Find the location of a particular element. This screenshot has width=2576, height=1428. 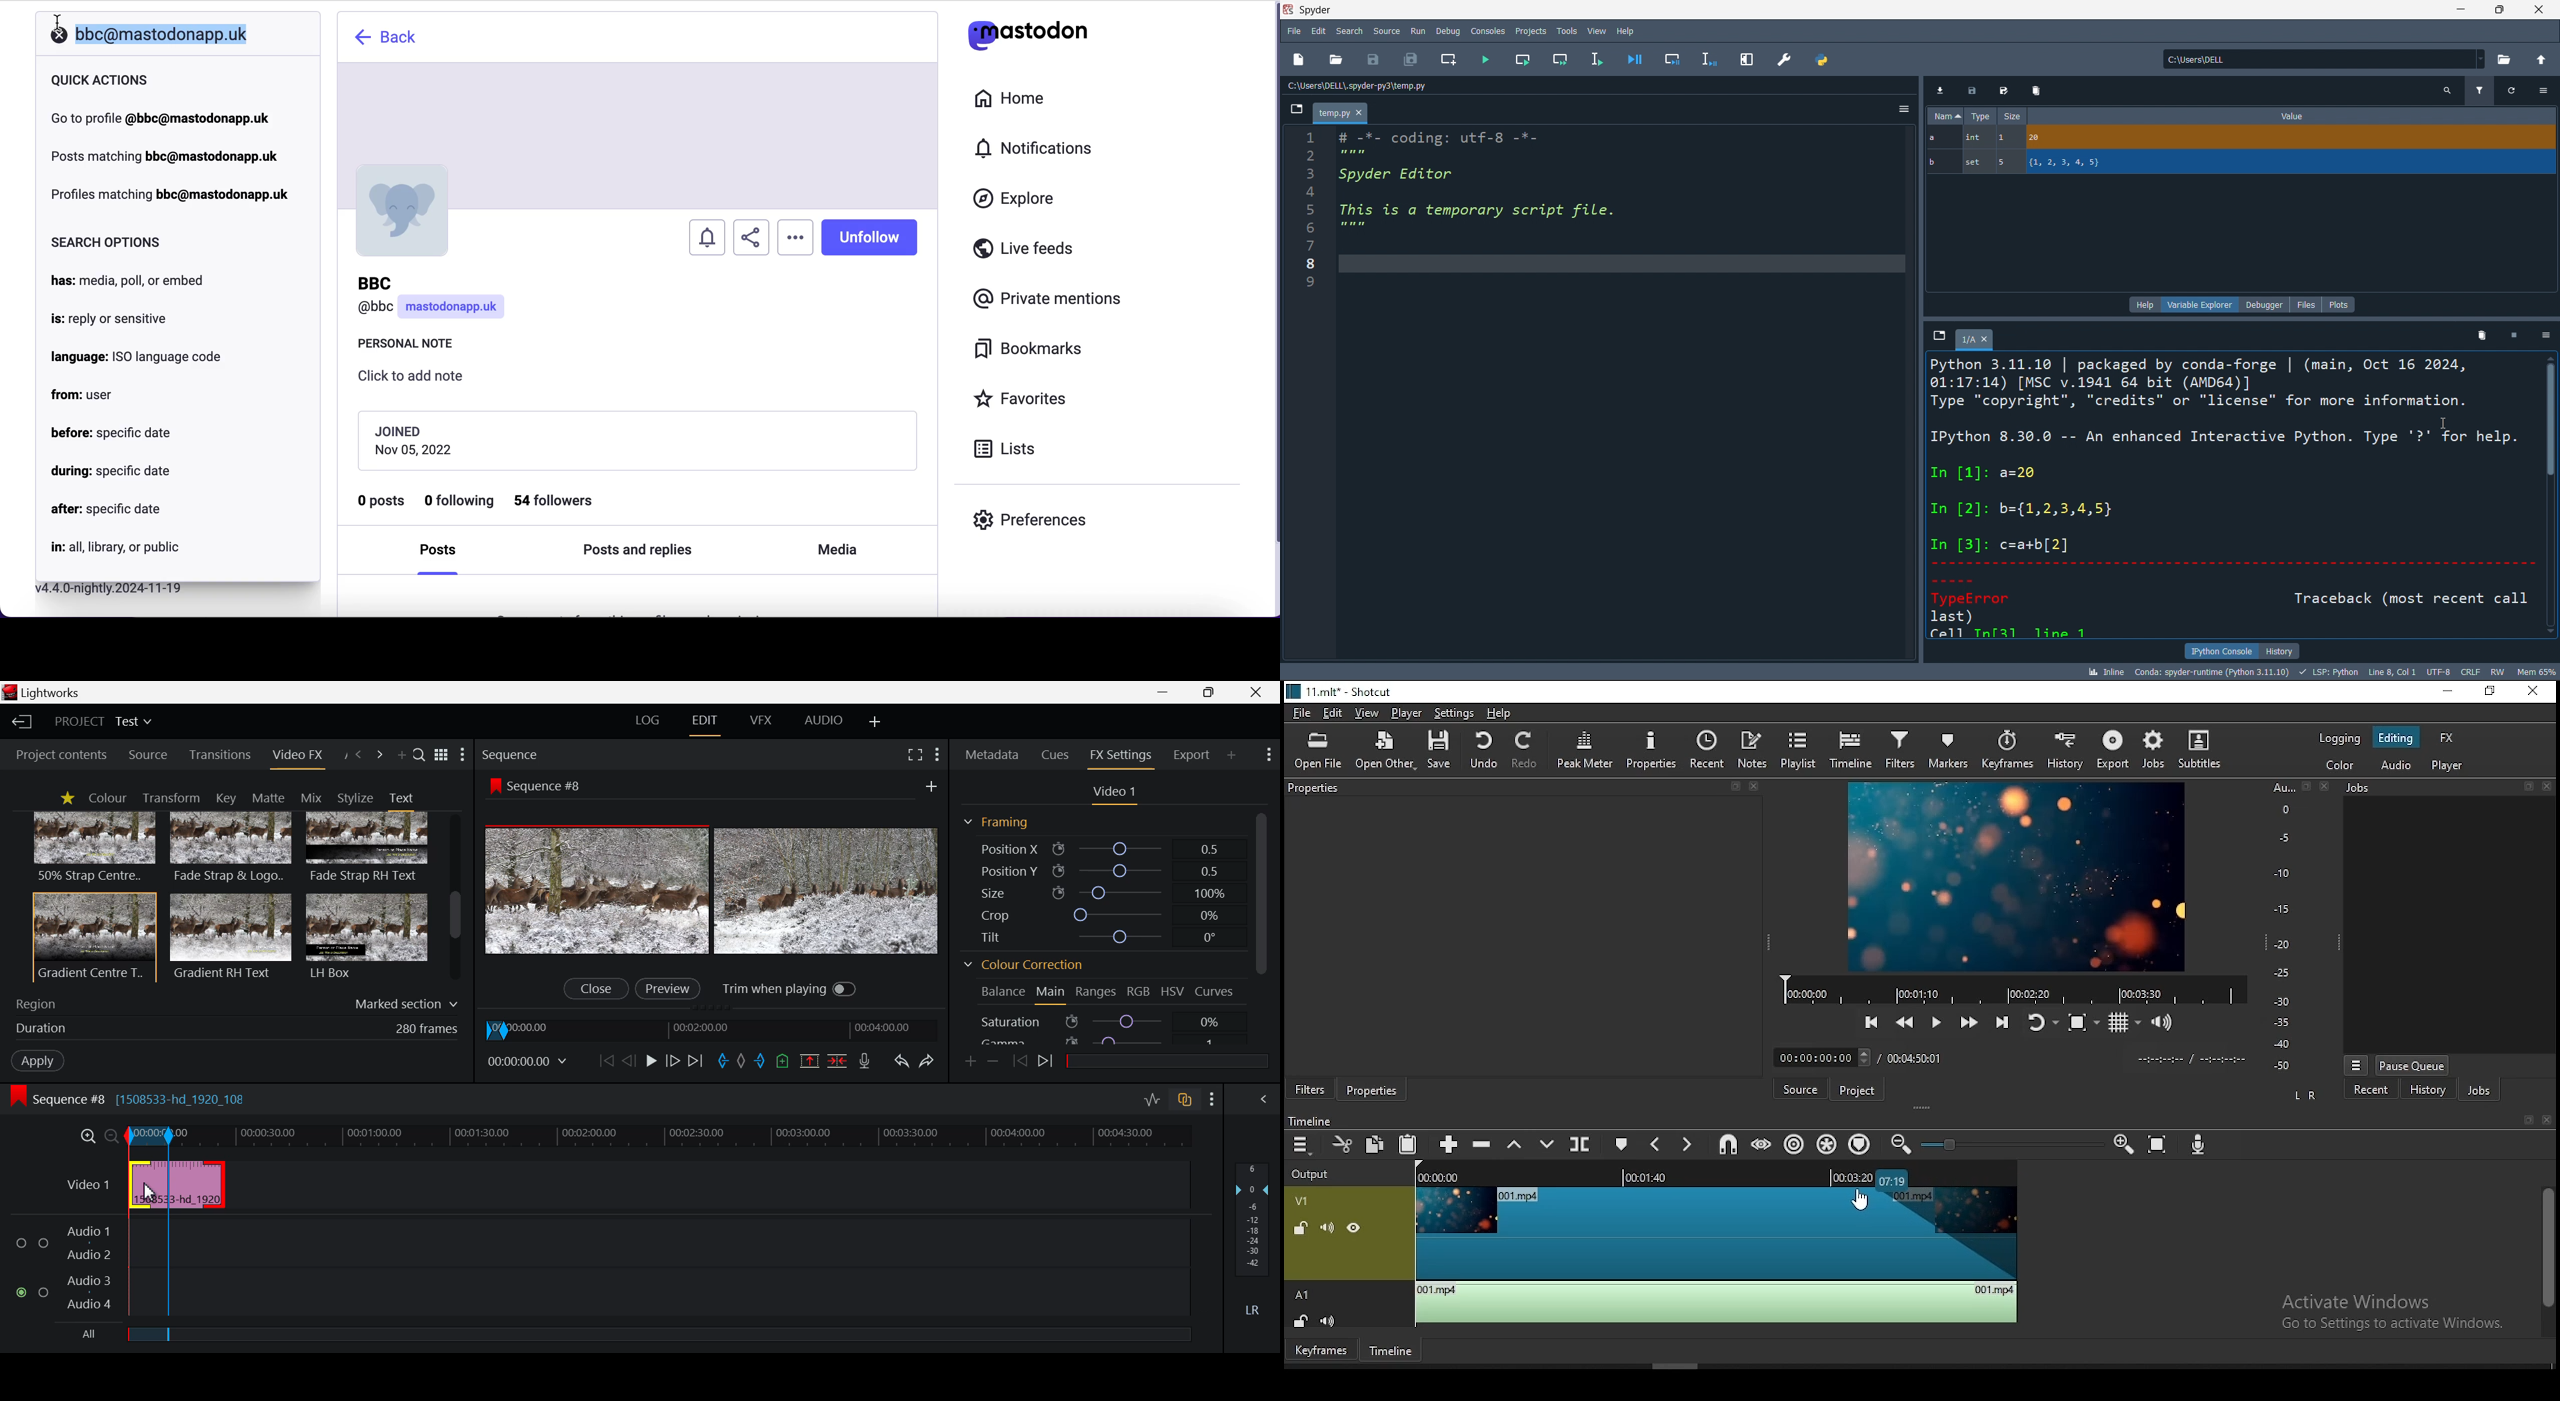

live feeds is located at coordinates (1024, 252).